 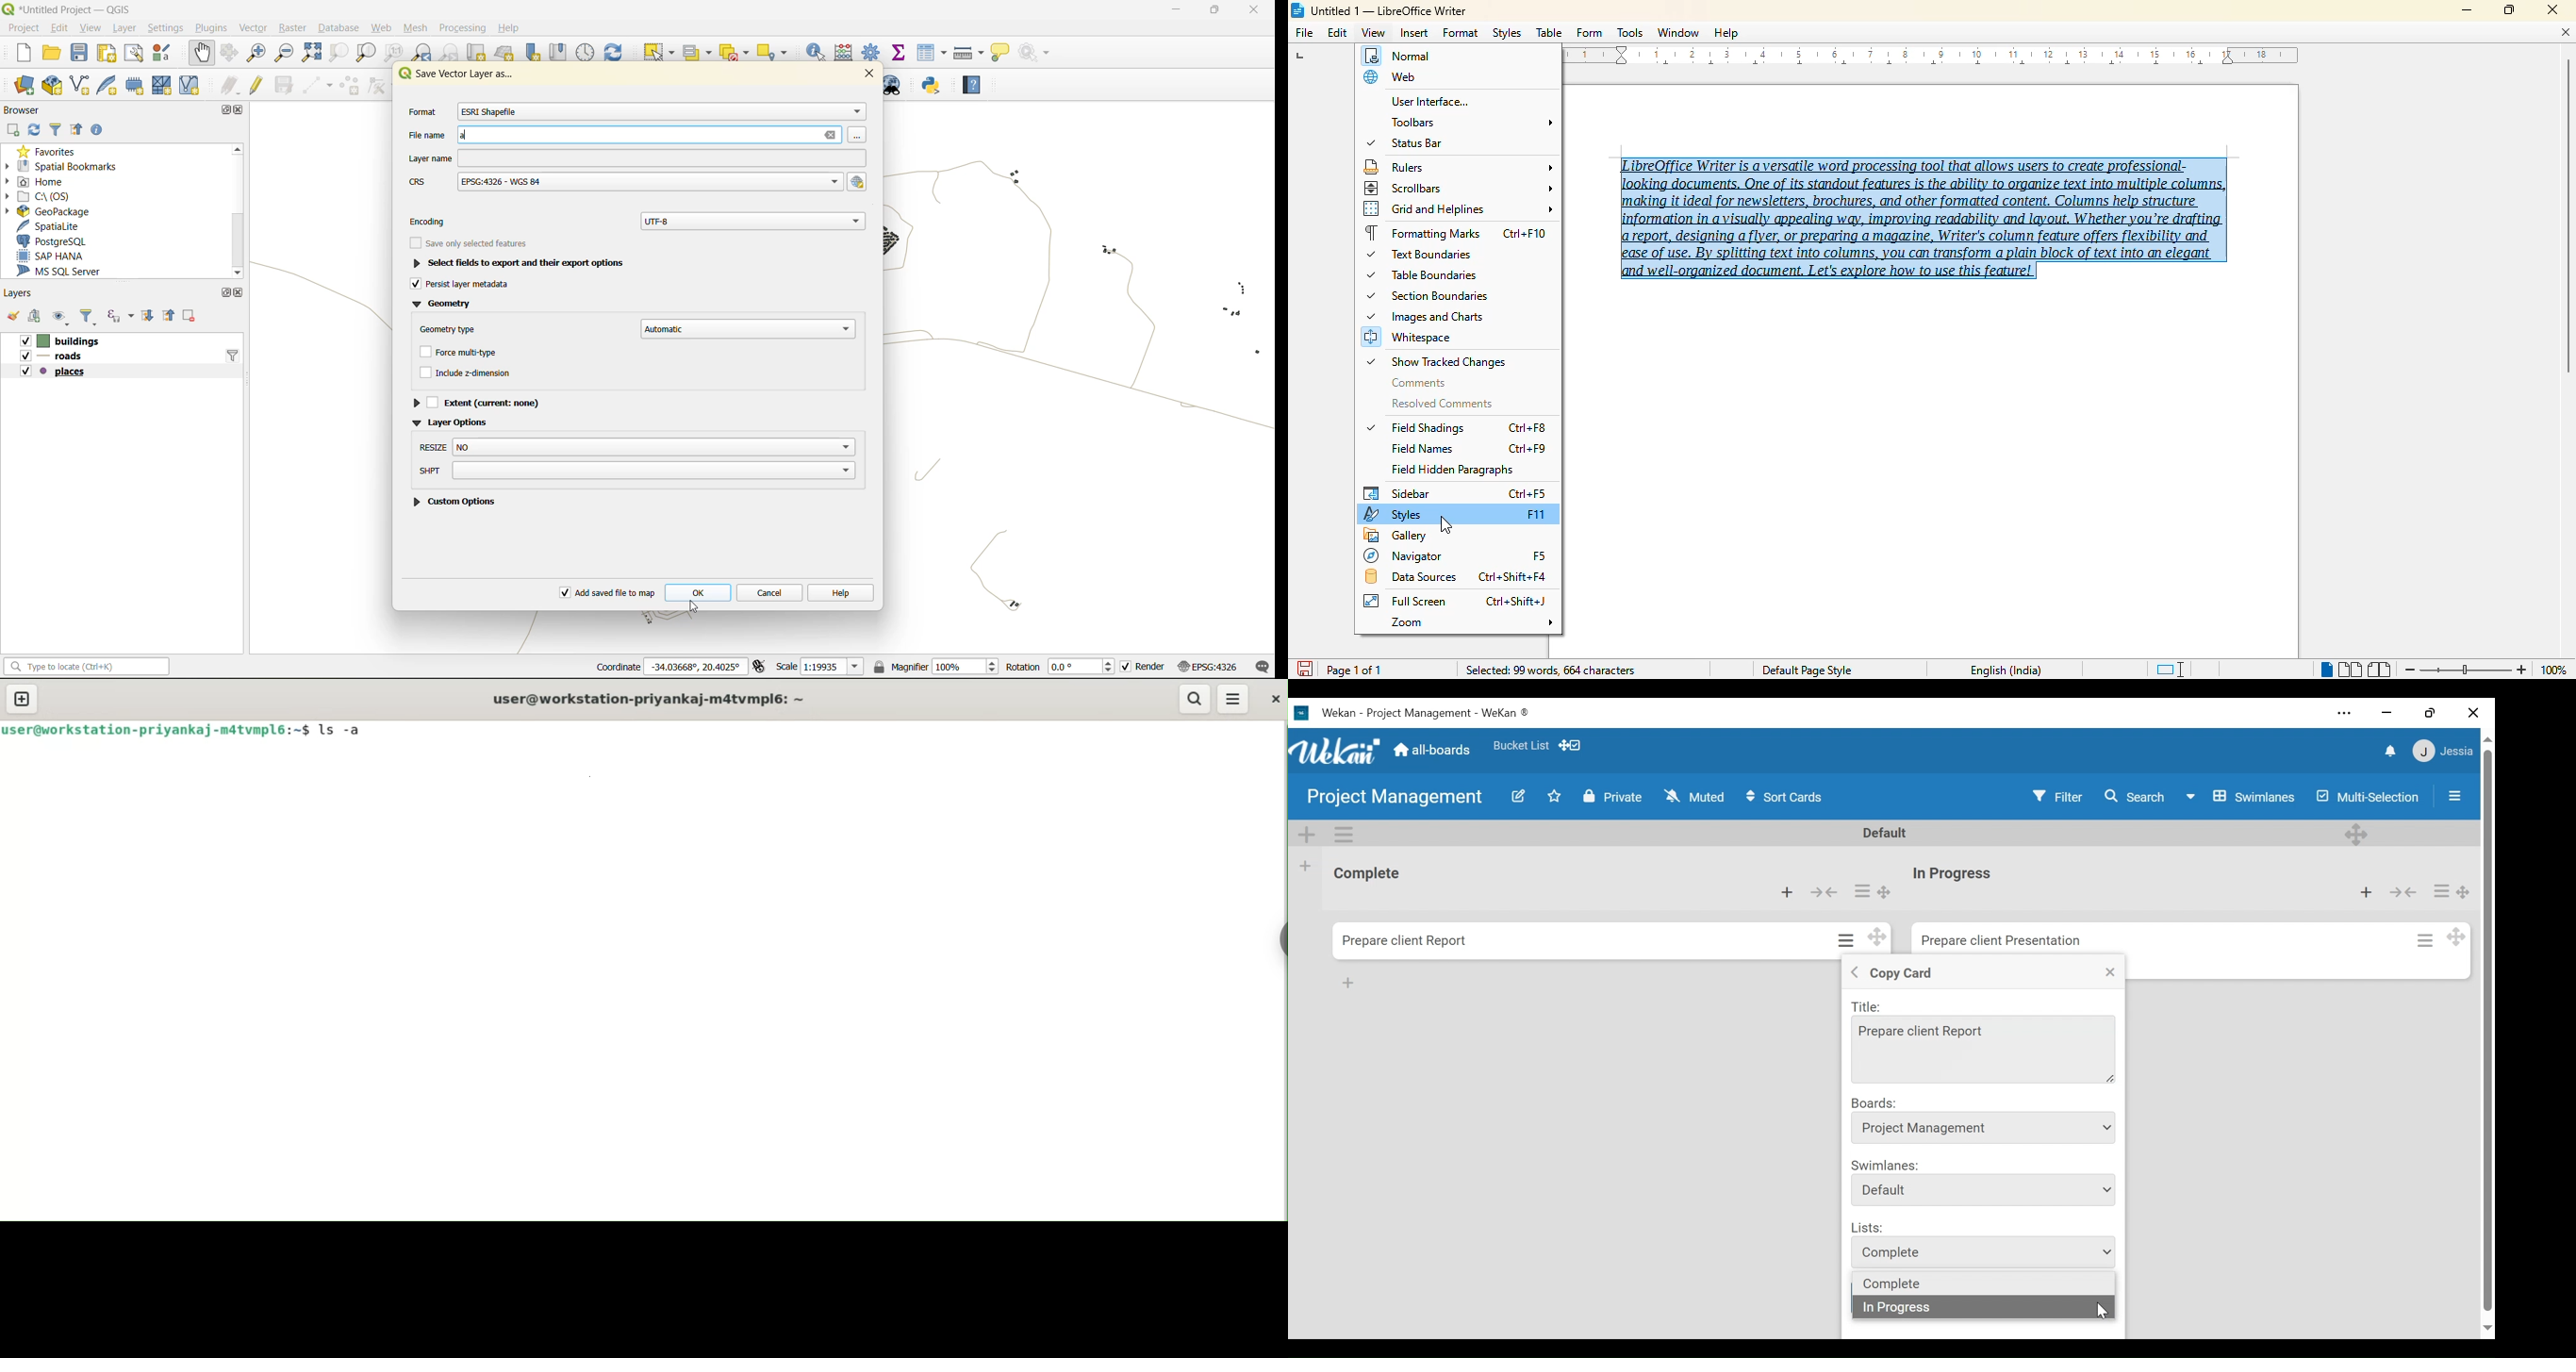 I want to click on gallery, so click(x=1396, y=536).